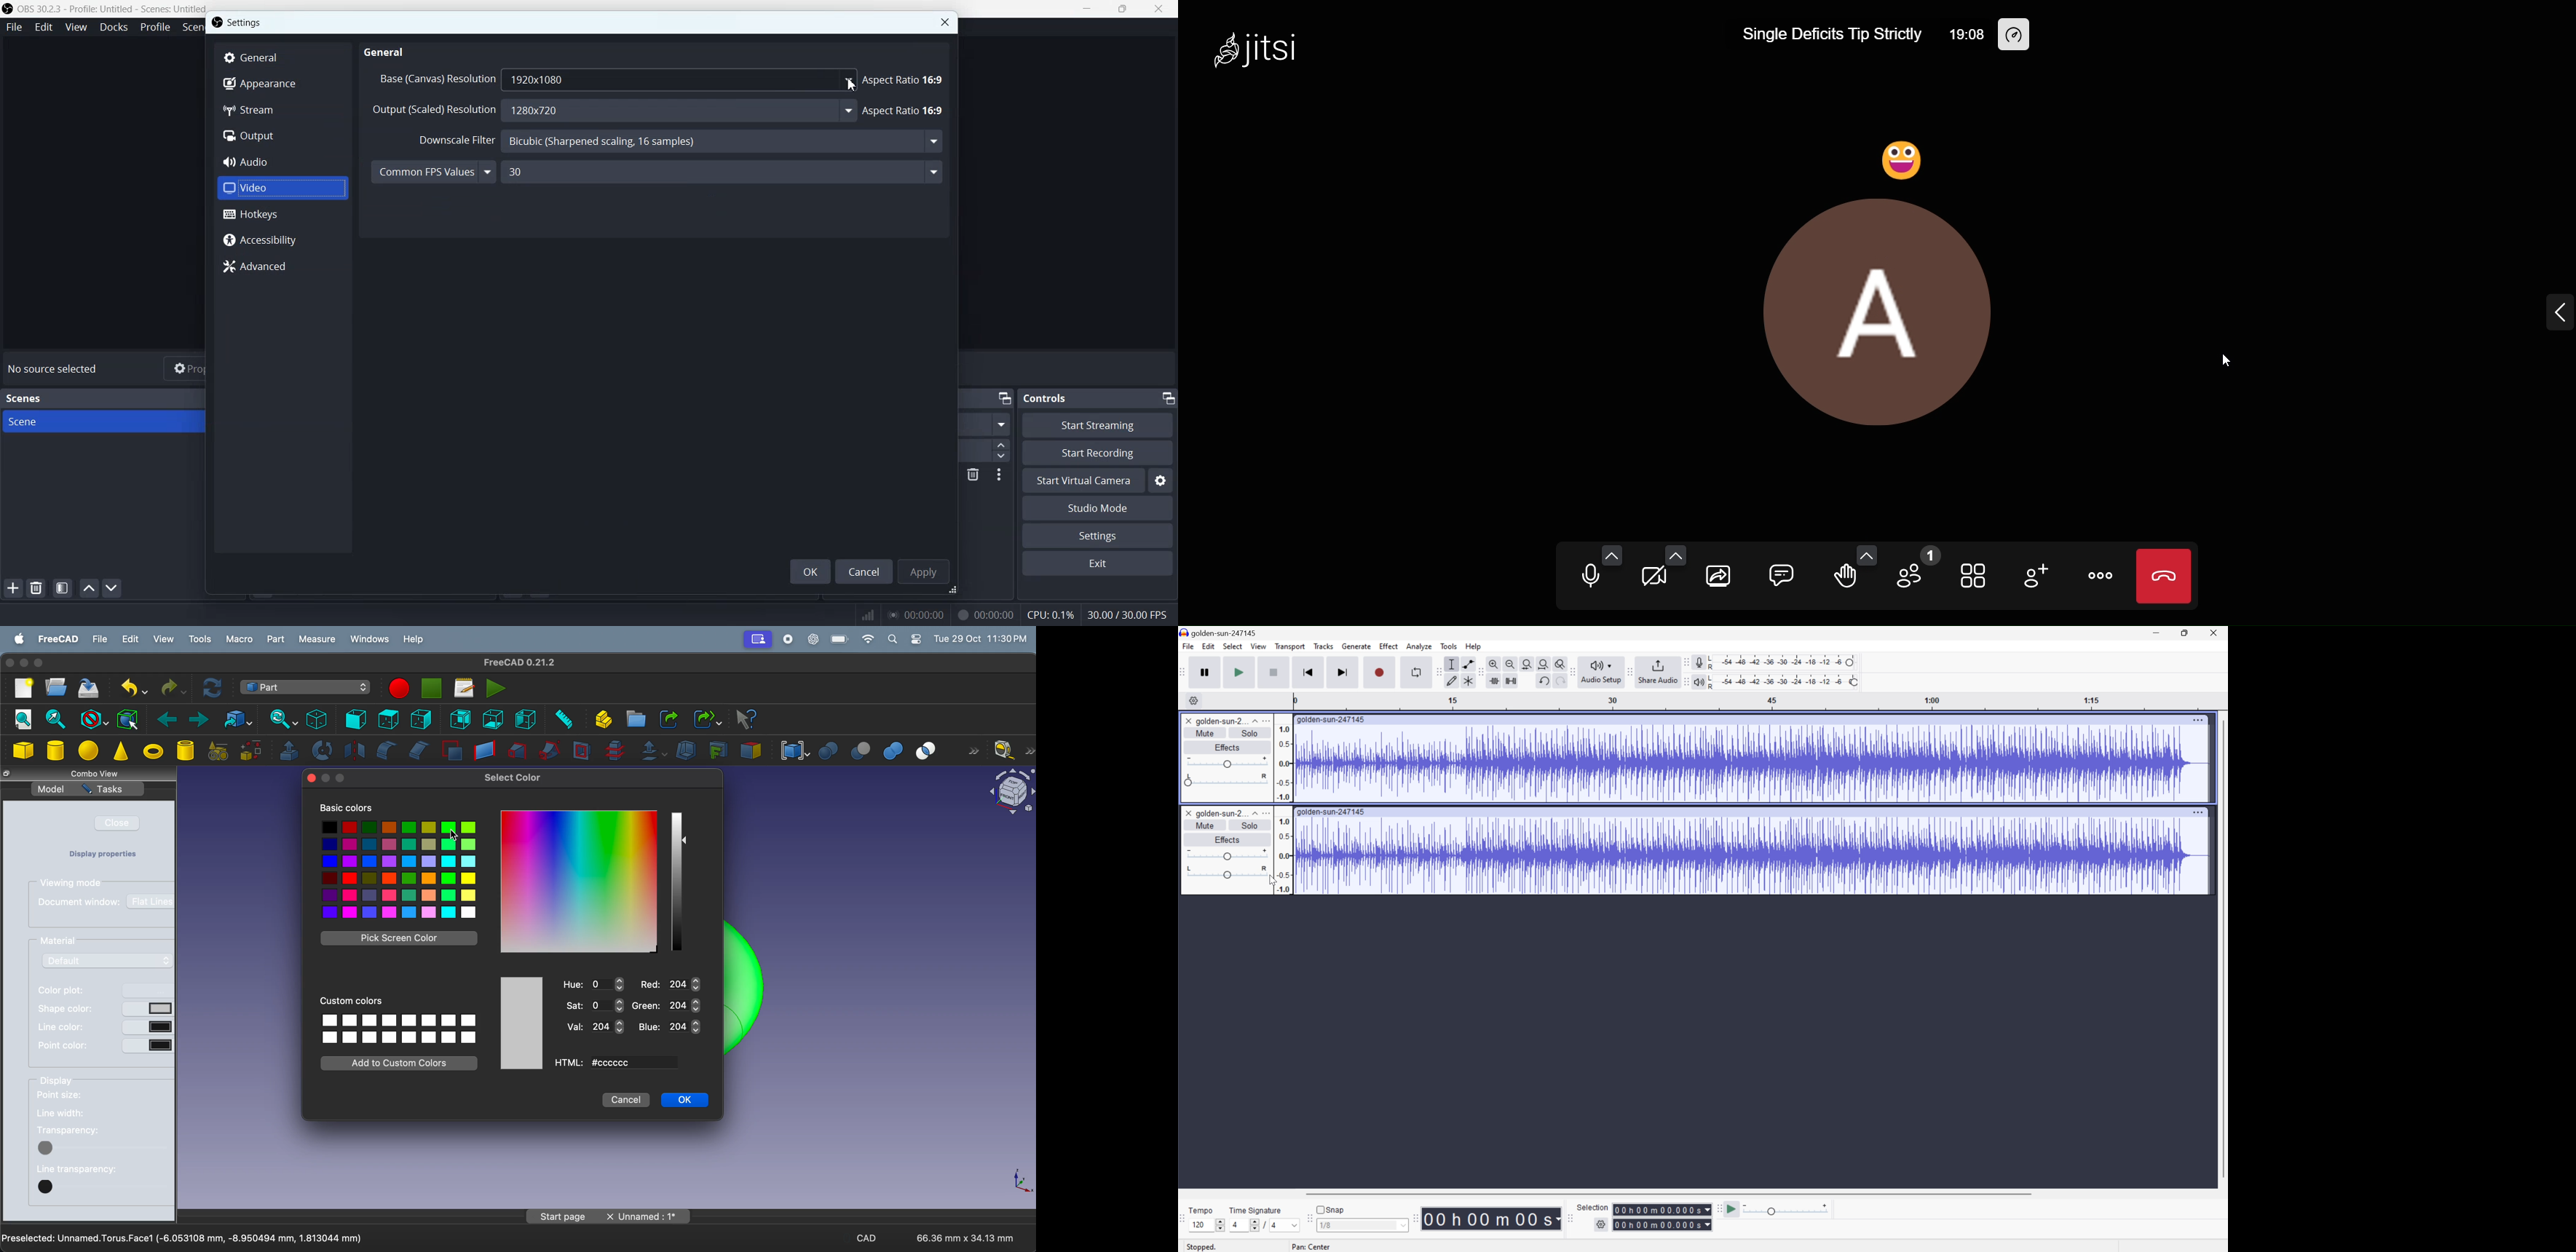  What do you see at coordinates (2034, 574) in the screenshot?
I see `invite people` at bounding box center [2034, 574].